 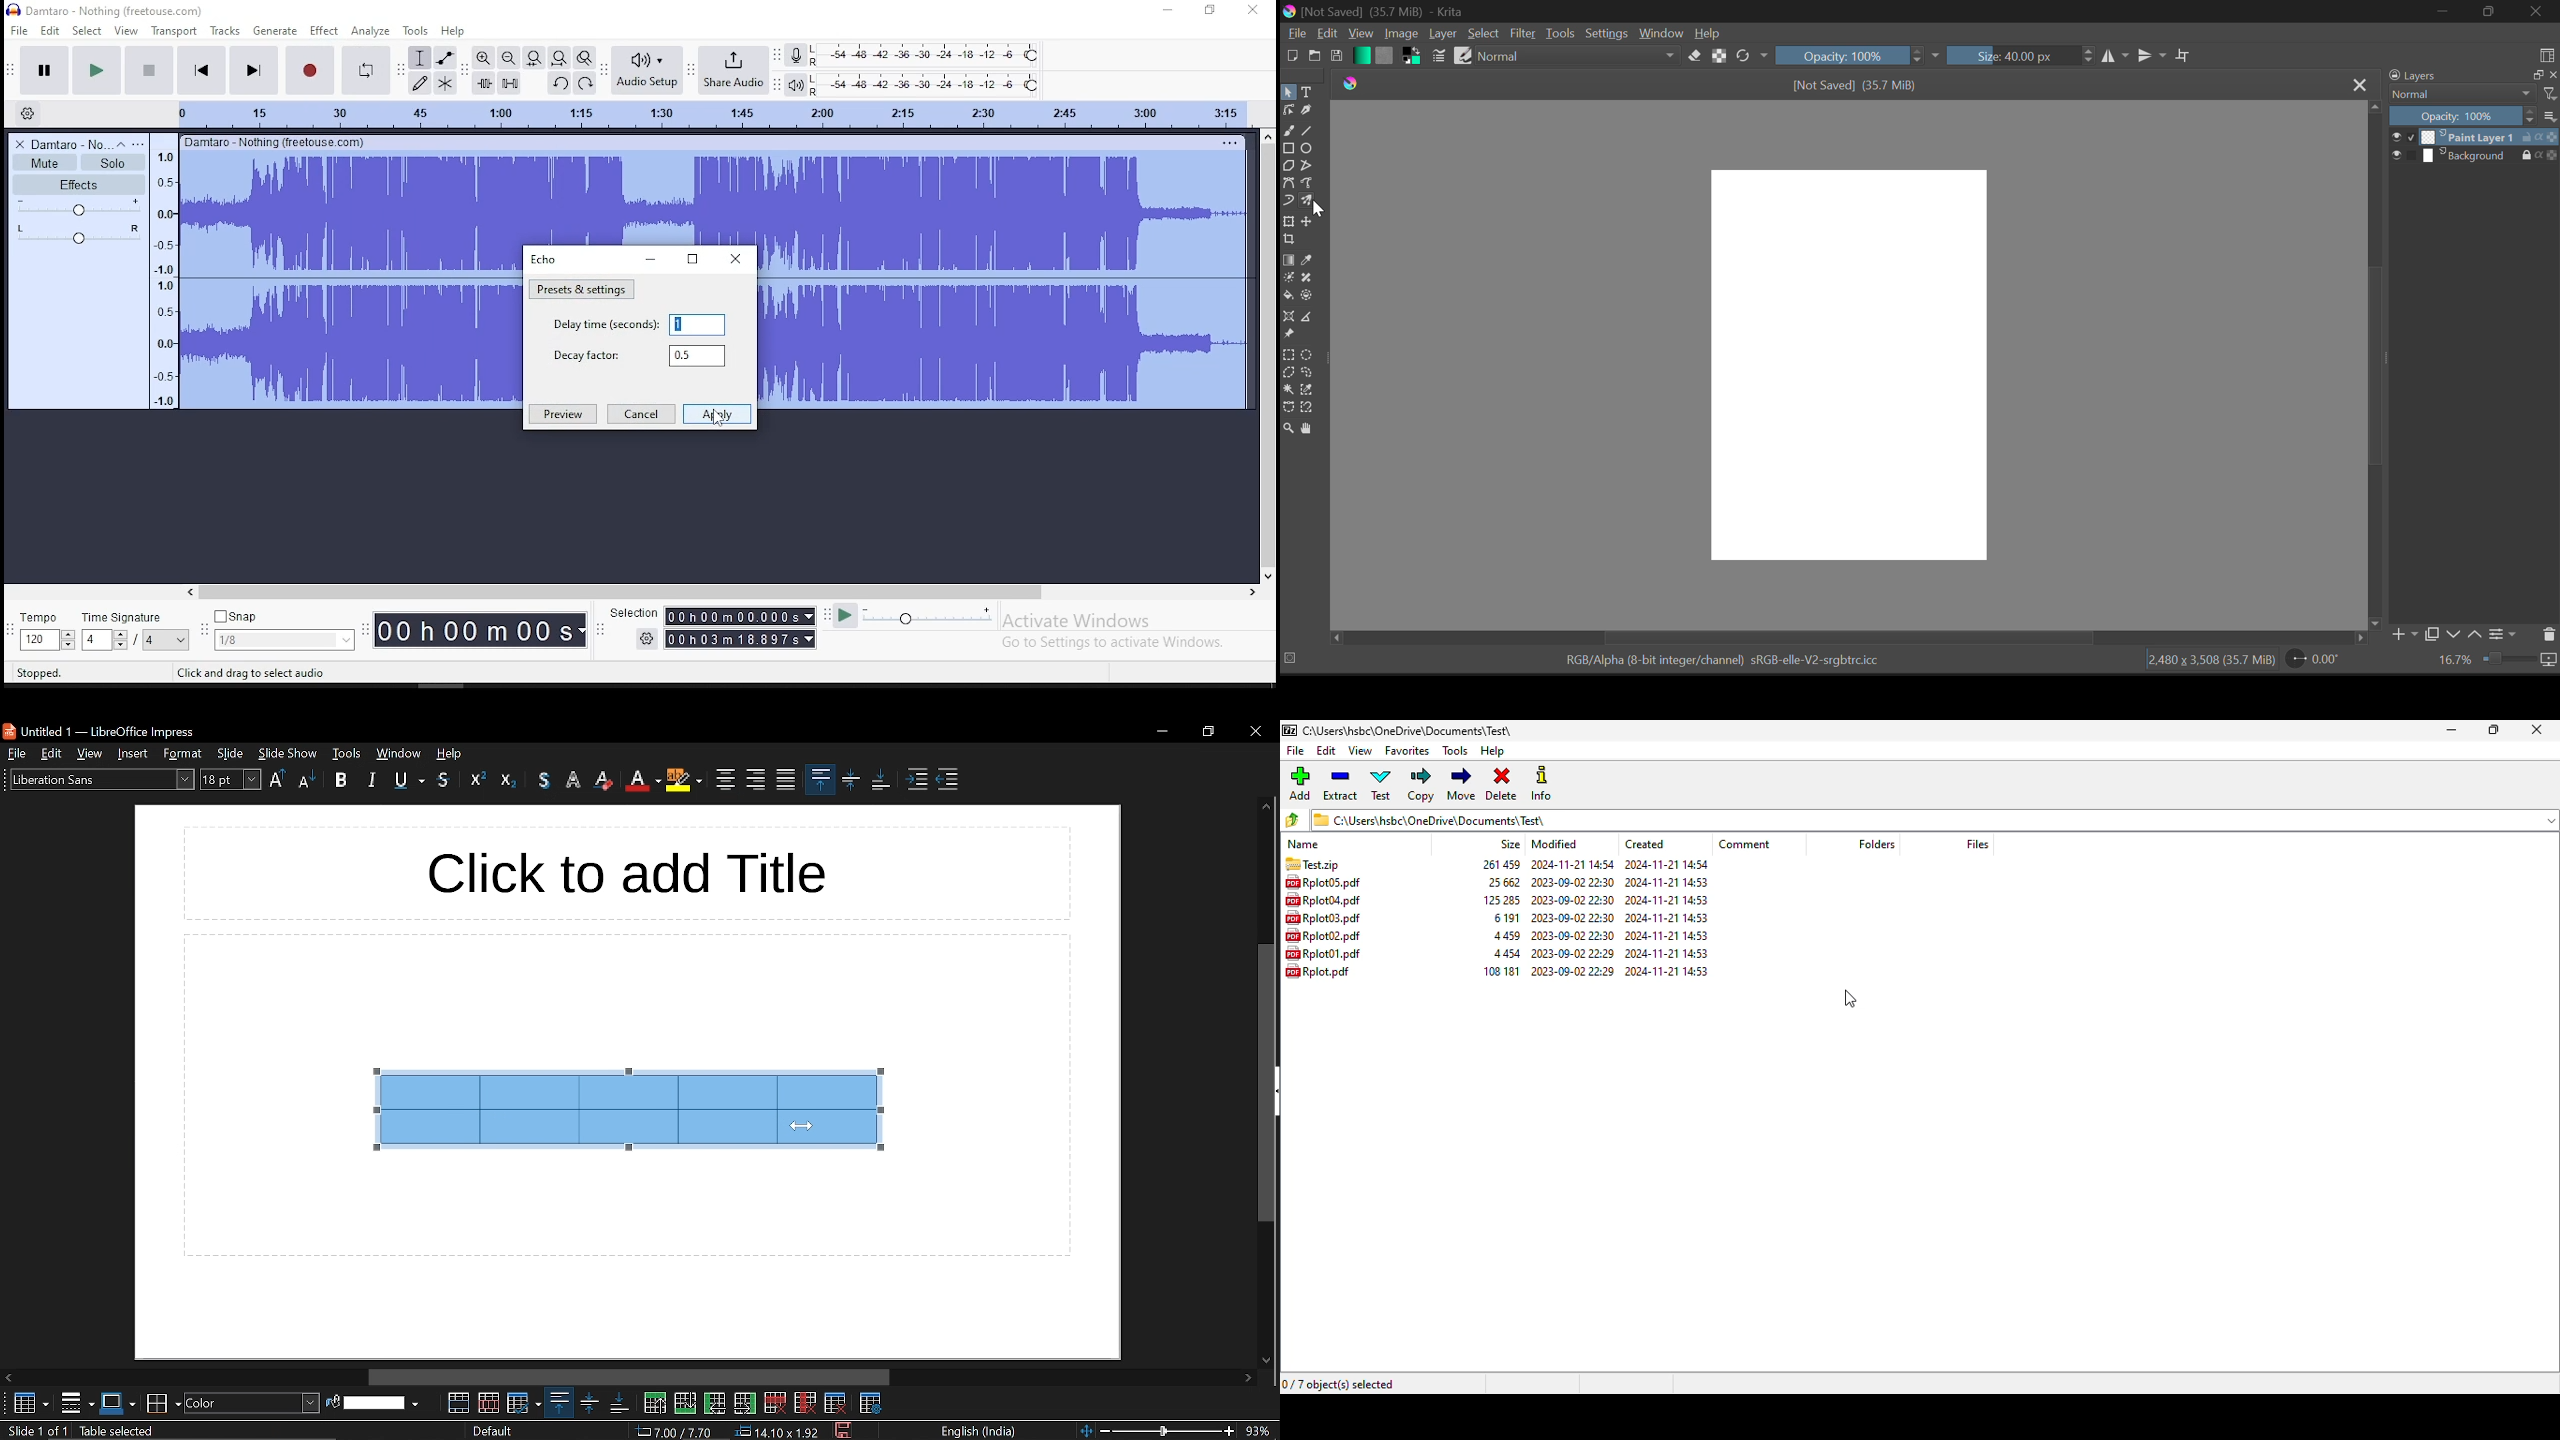 I want to click on created date & time, so click(x=1668, y=972).